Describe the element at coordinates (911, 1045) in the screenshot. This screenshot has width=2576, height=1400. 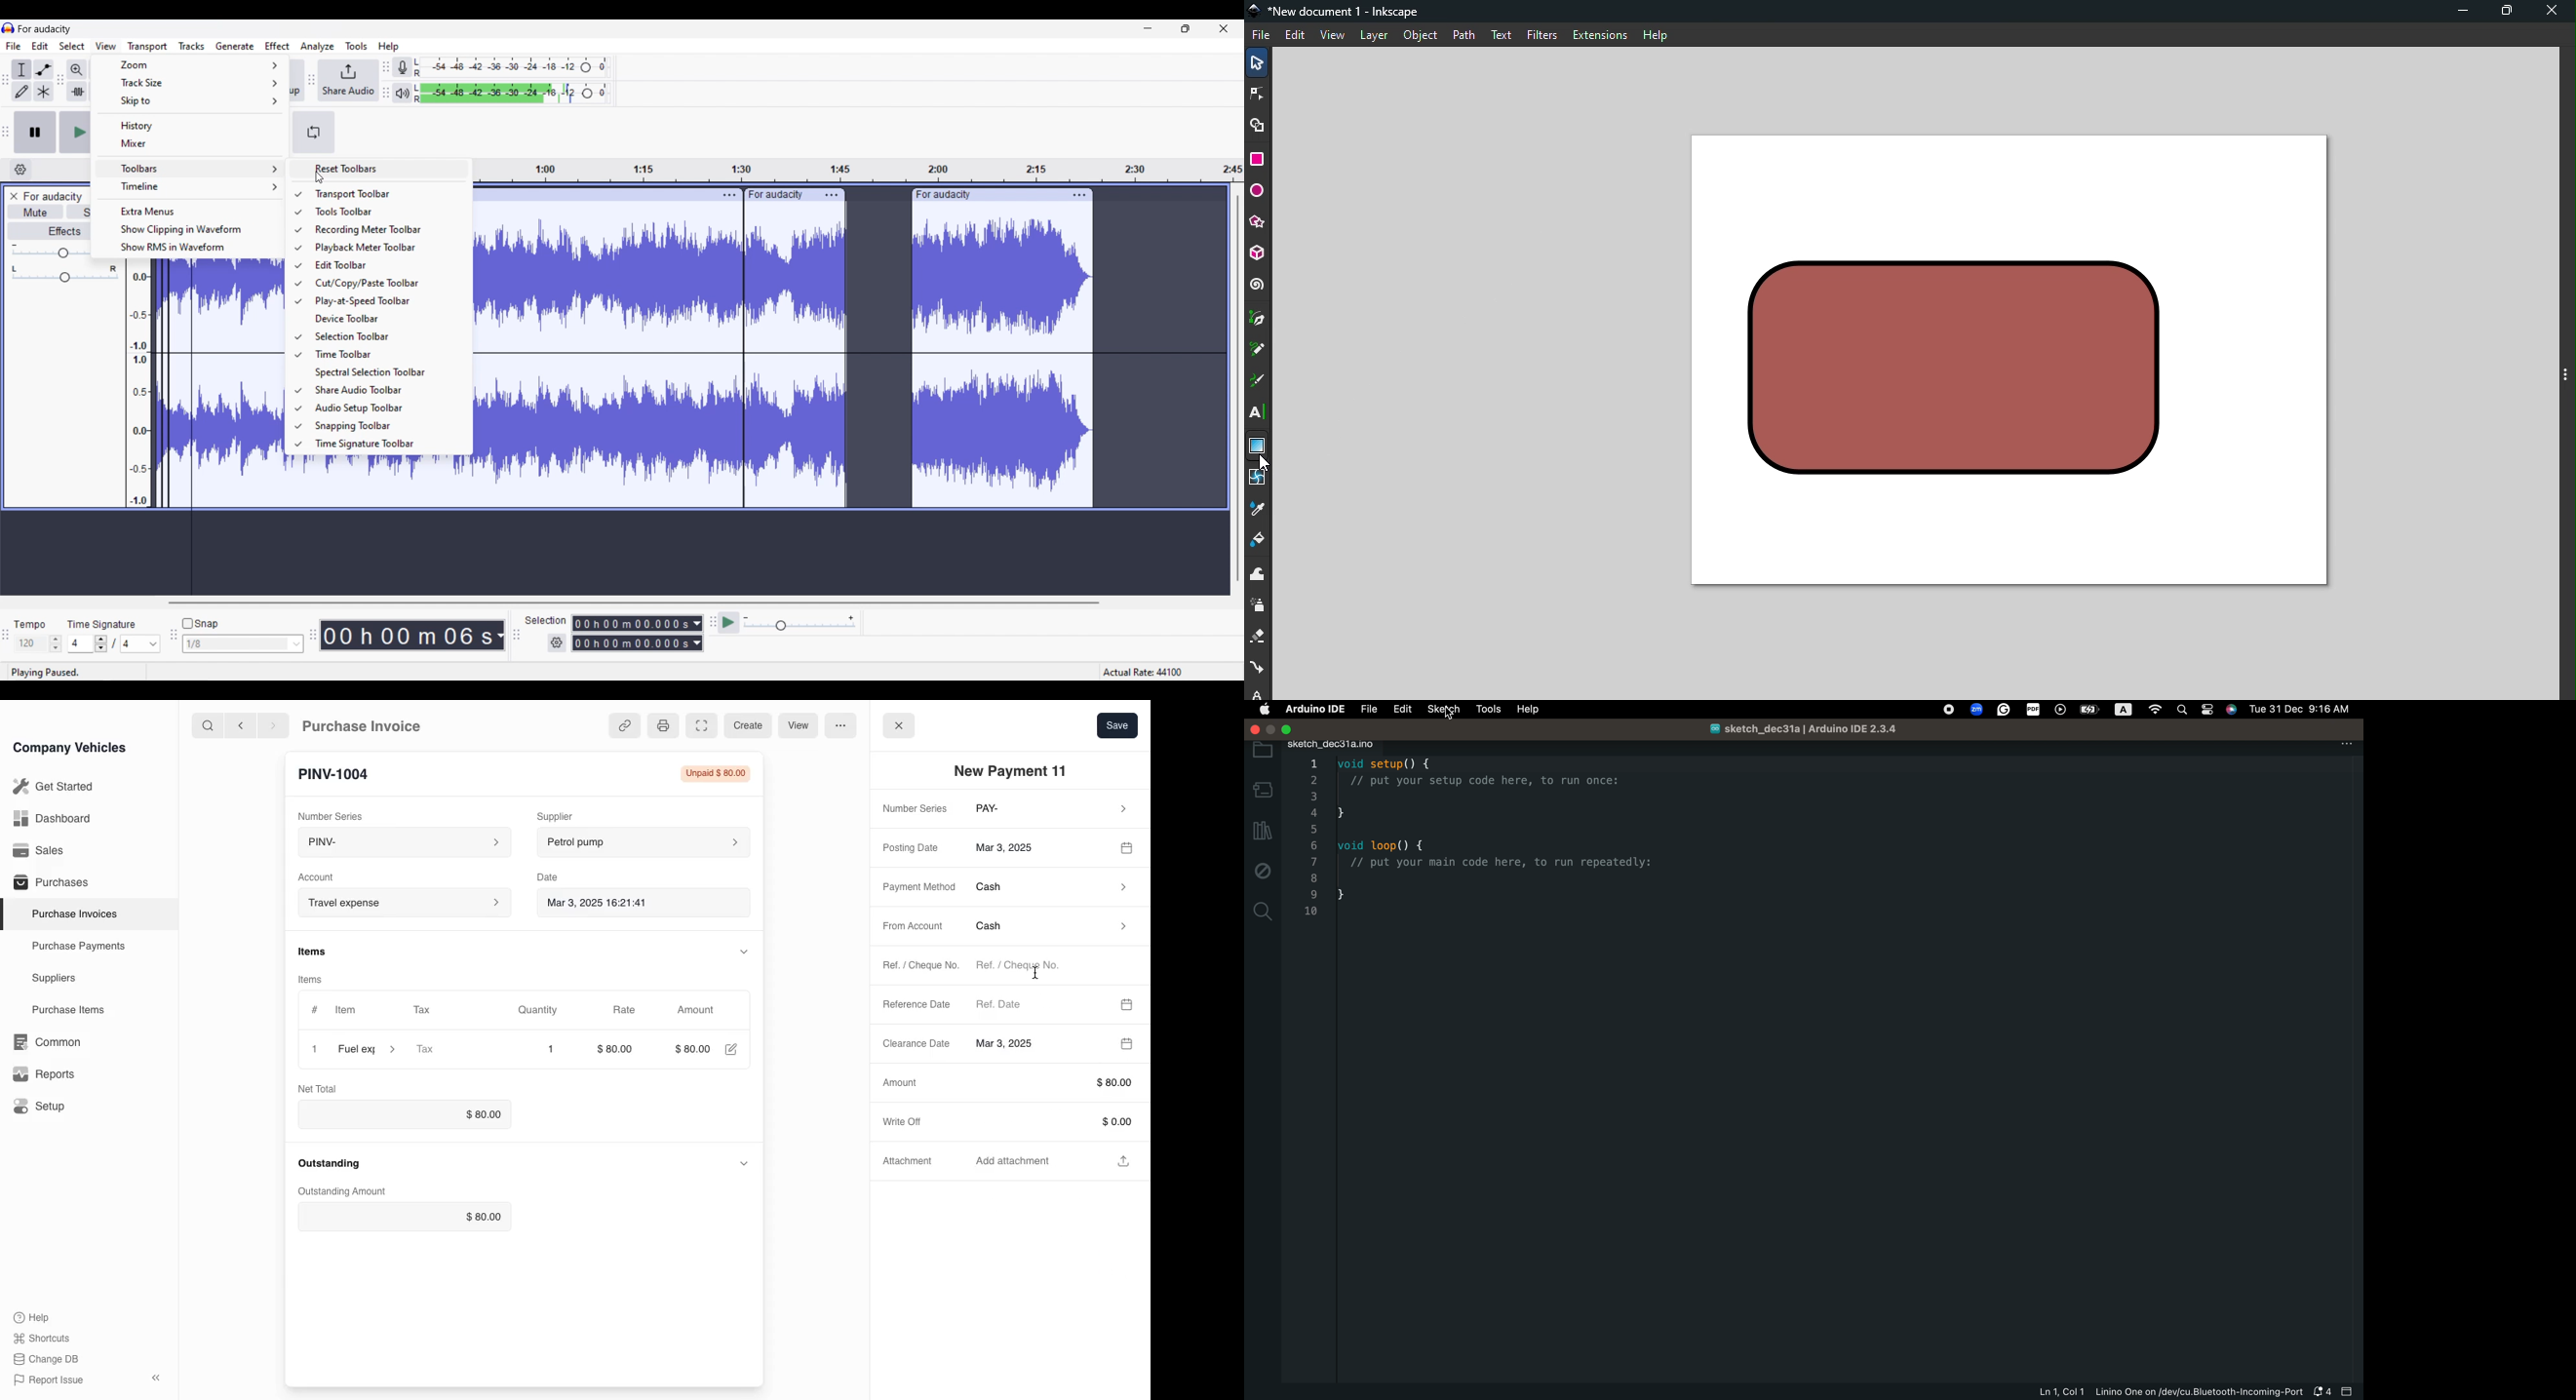
I see `Clearance Date` at that location.